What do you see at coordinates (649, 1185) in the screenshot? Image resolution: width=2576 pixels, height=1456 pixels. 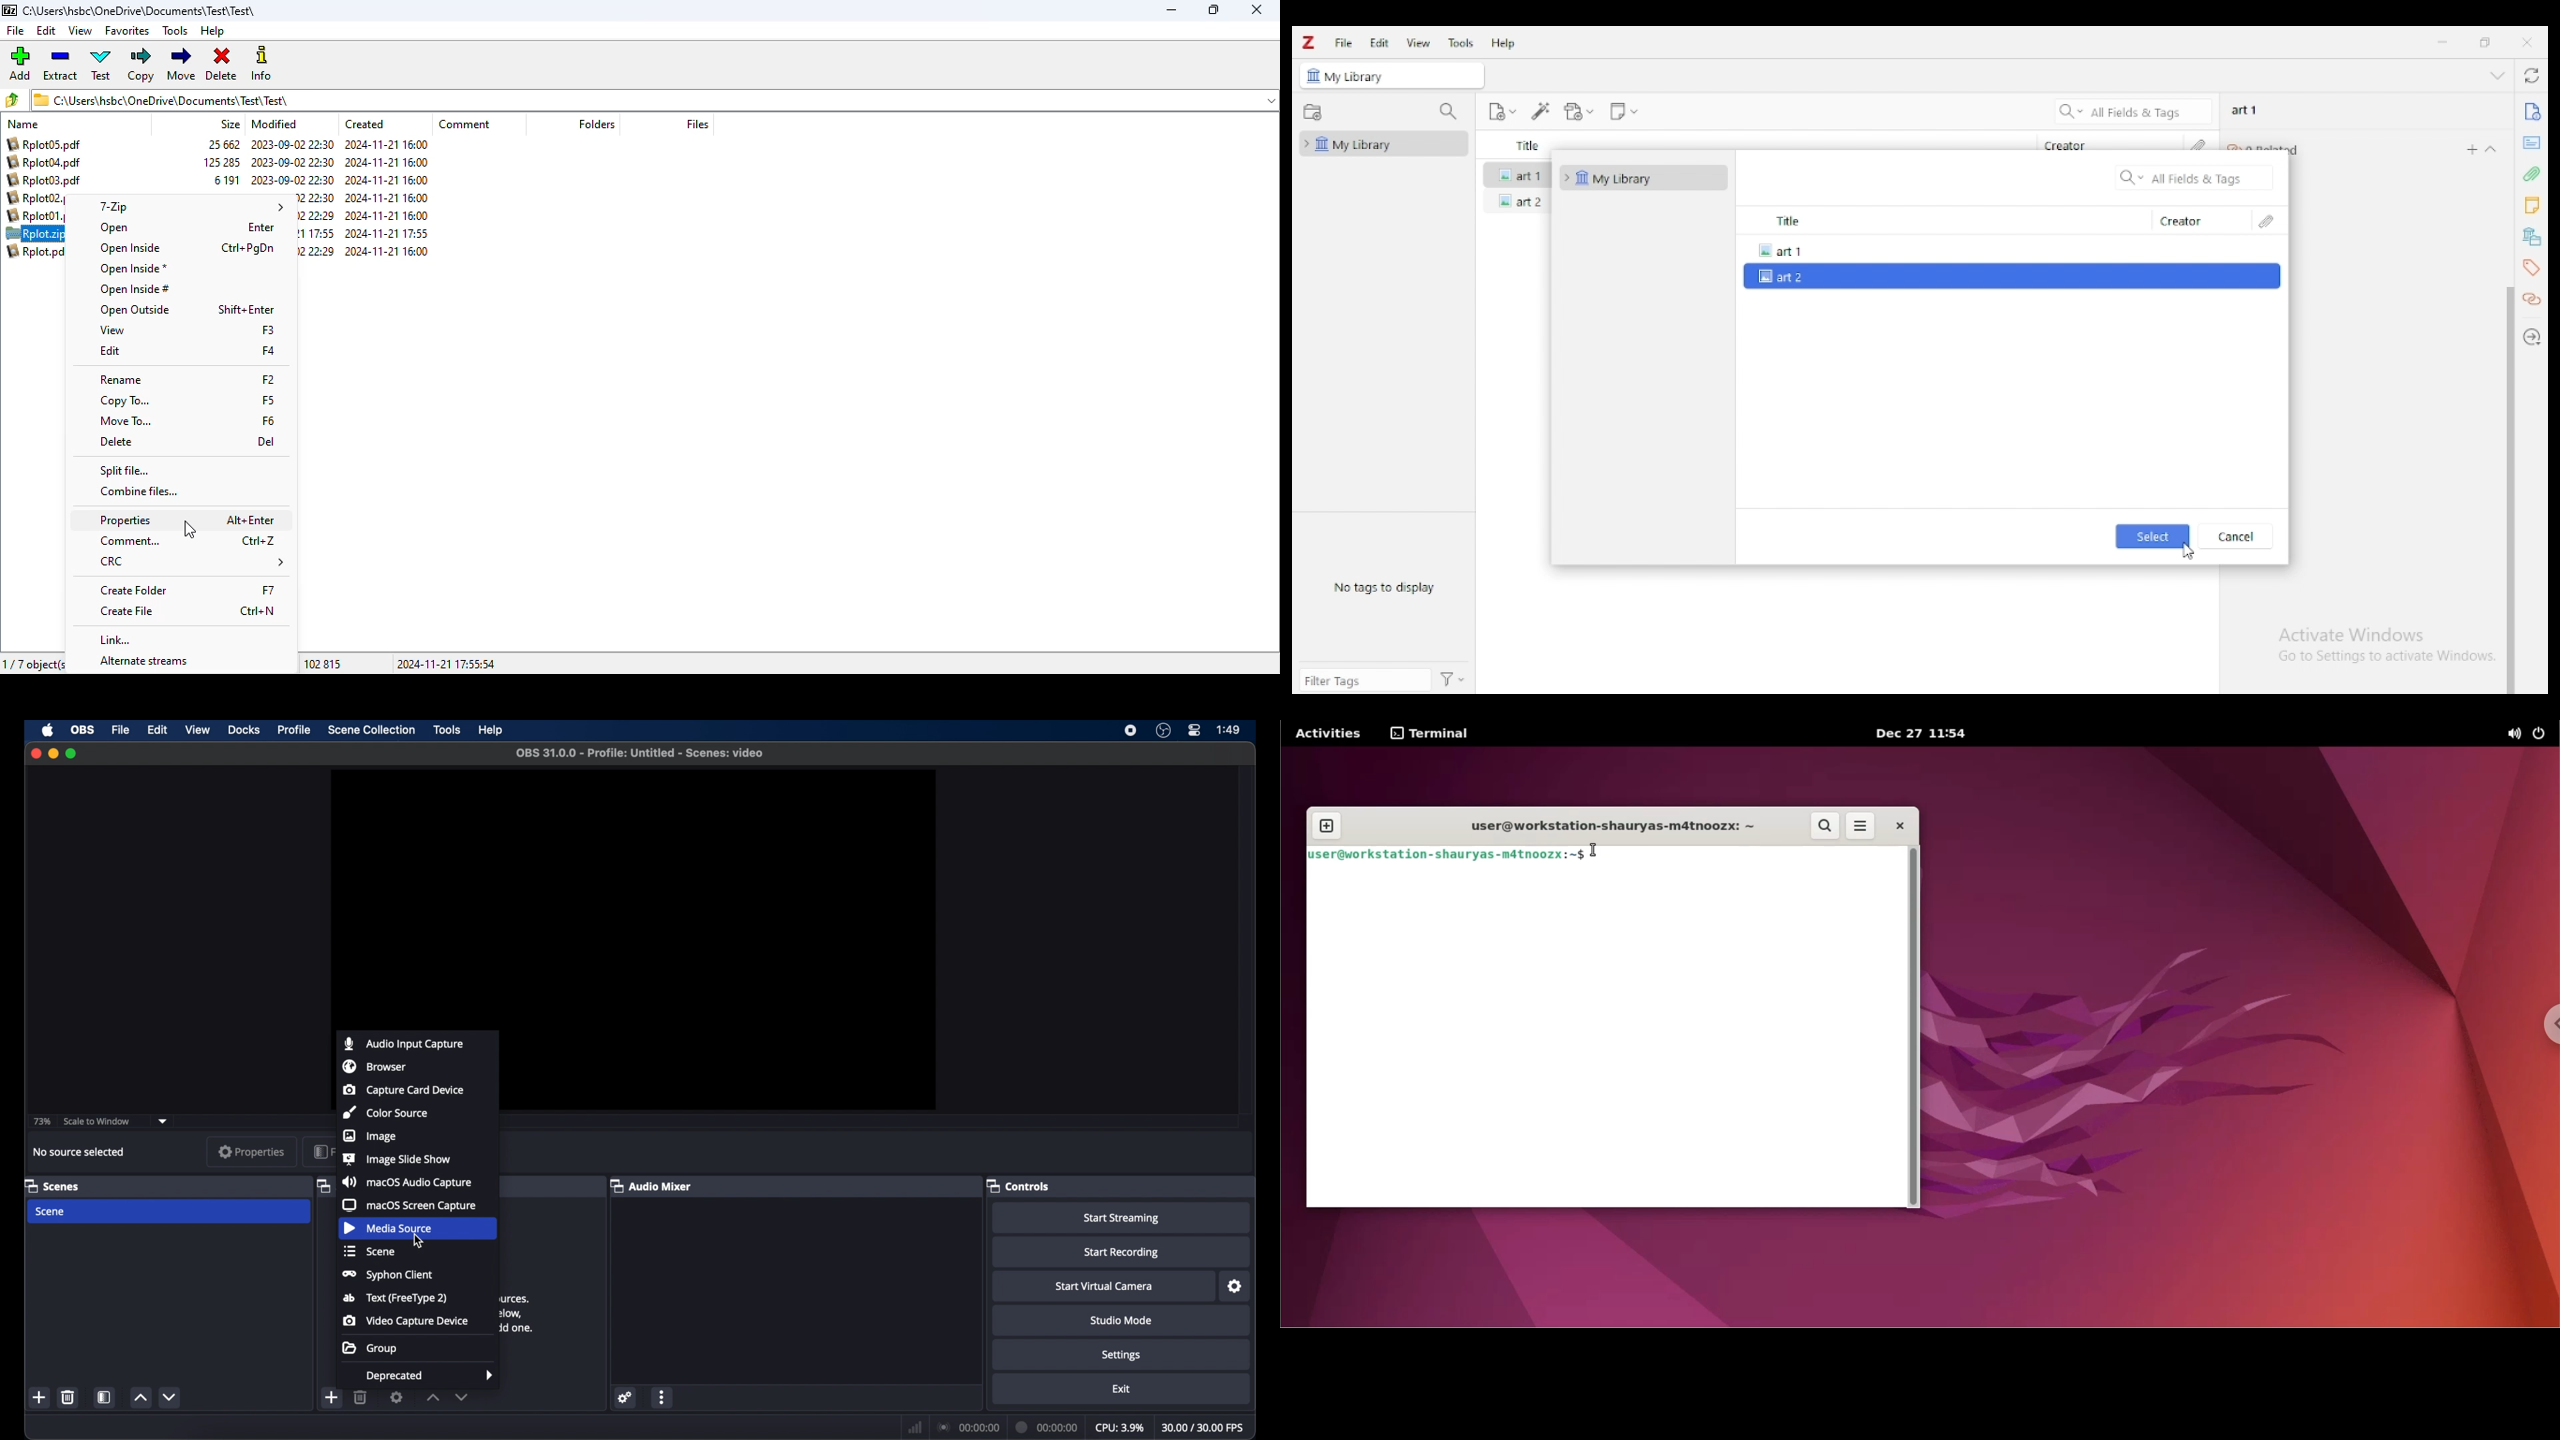 I see `audio mixer` at bounding box center [649, 1185].